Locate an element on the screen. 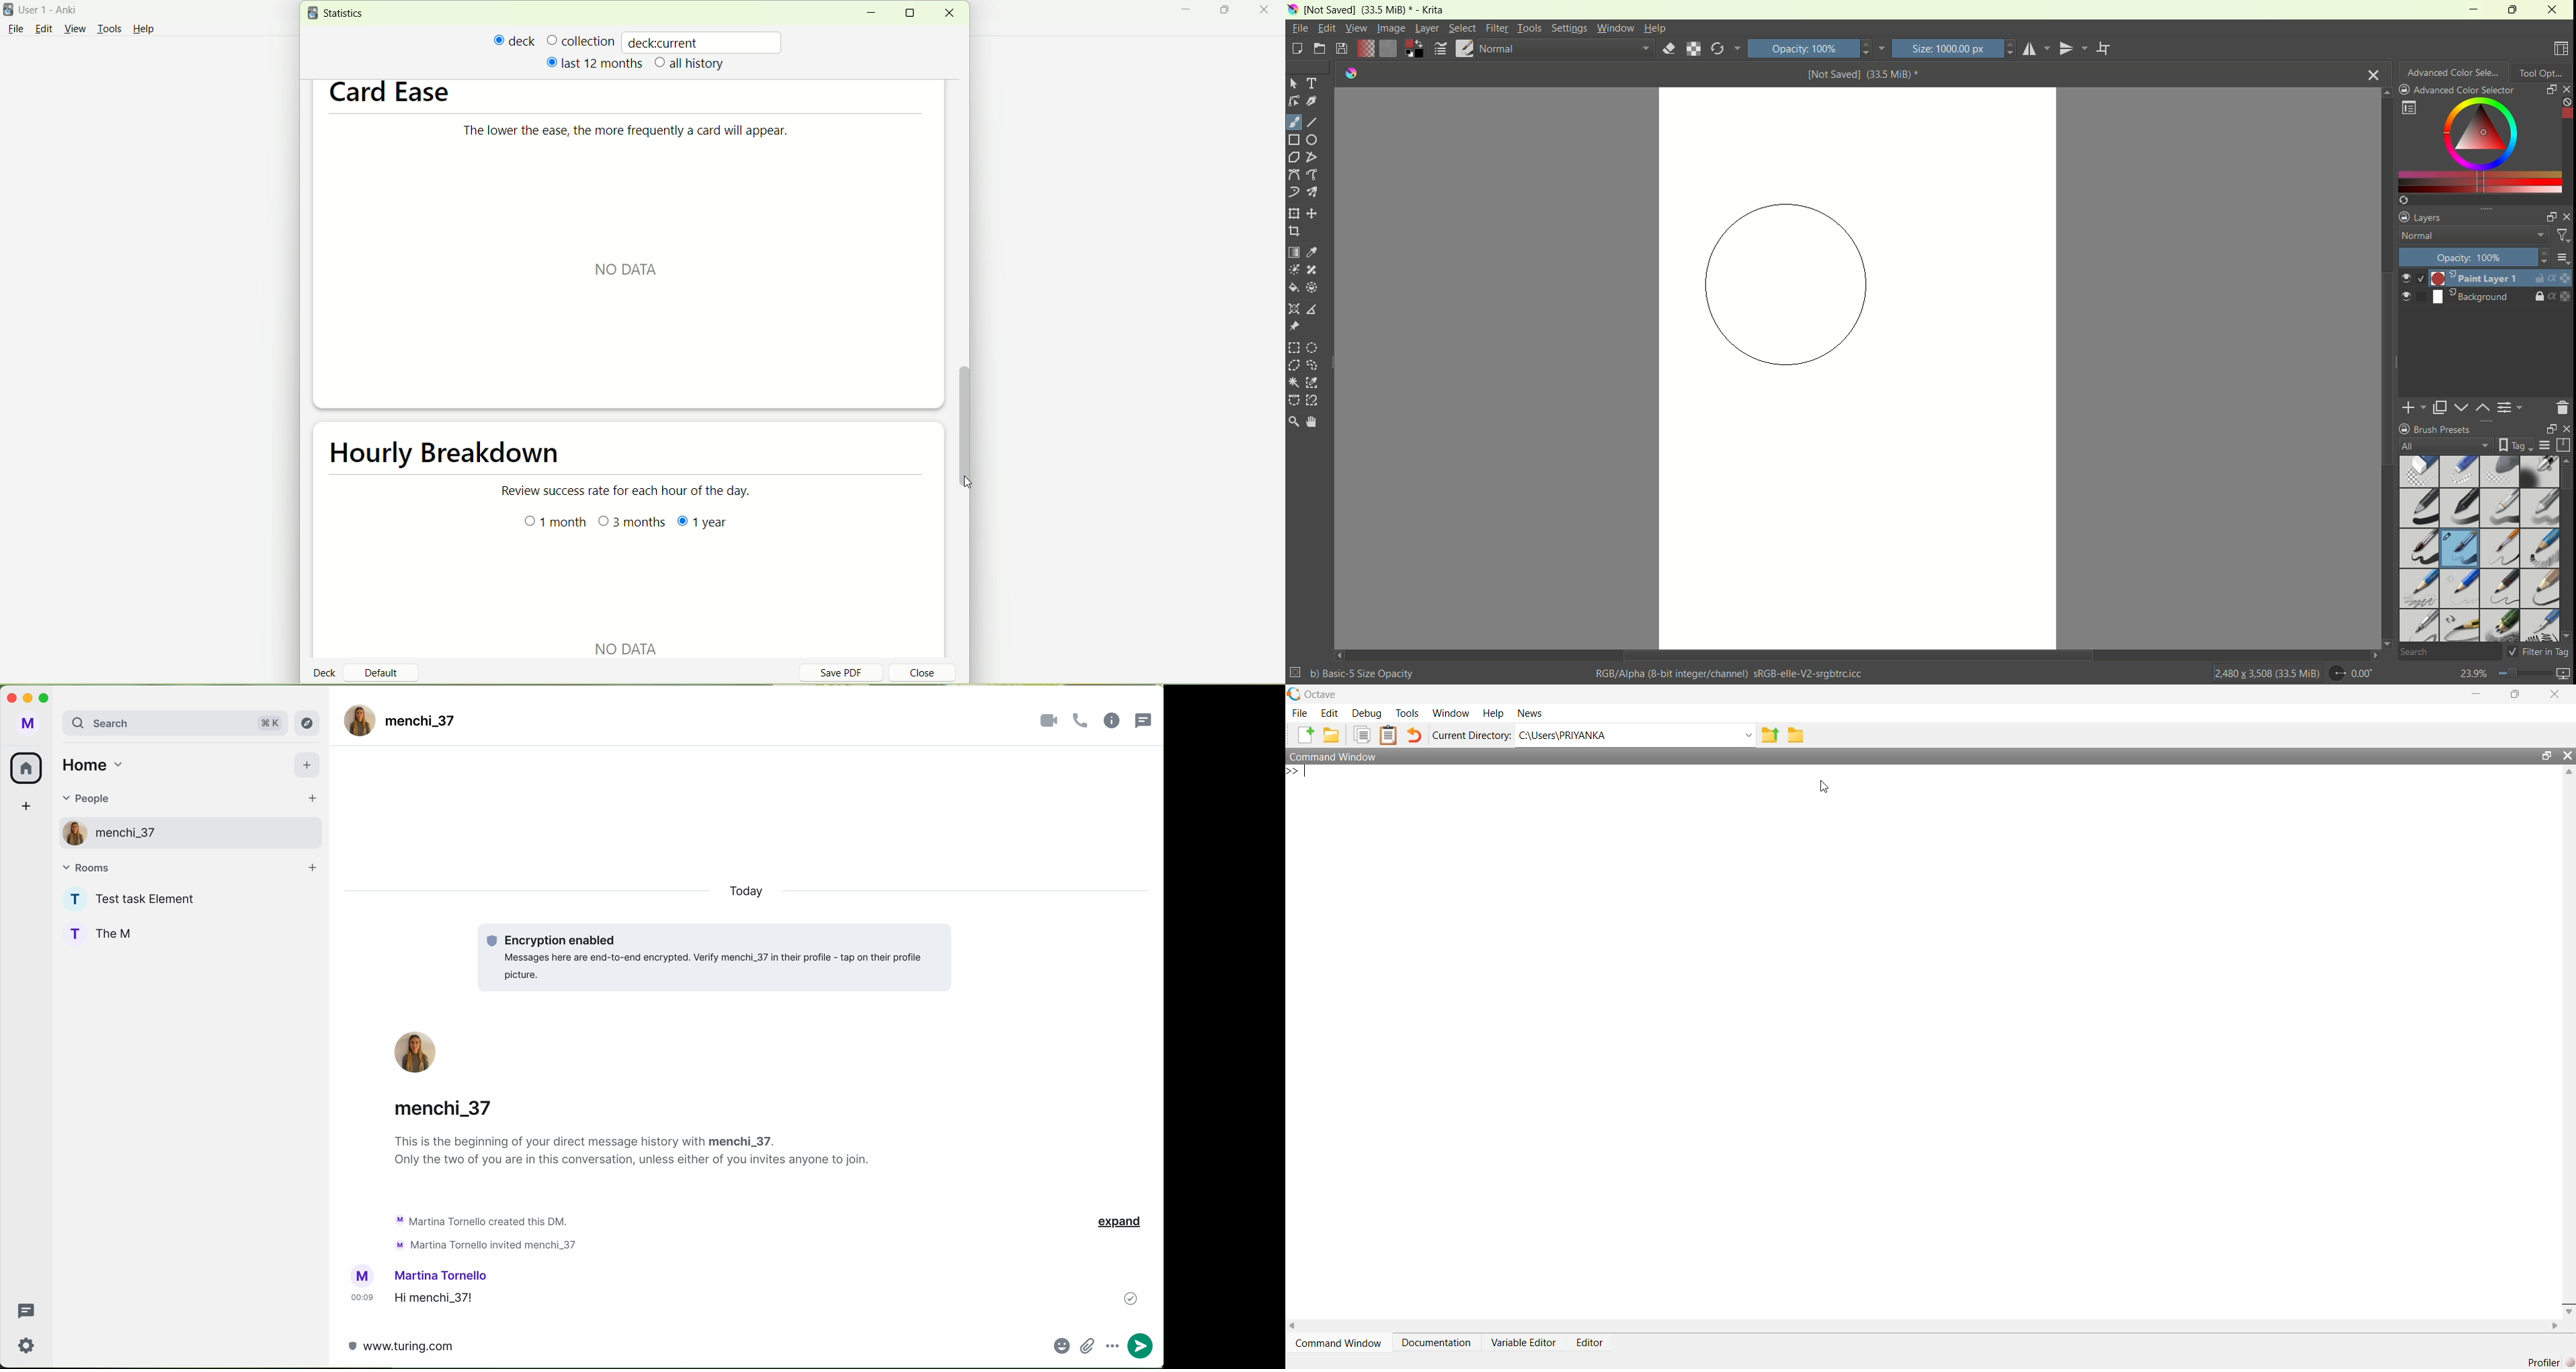  home icon is located at coordinates (25, 769).